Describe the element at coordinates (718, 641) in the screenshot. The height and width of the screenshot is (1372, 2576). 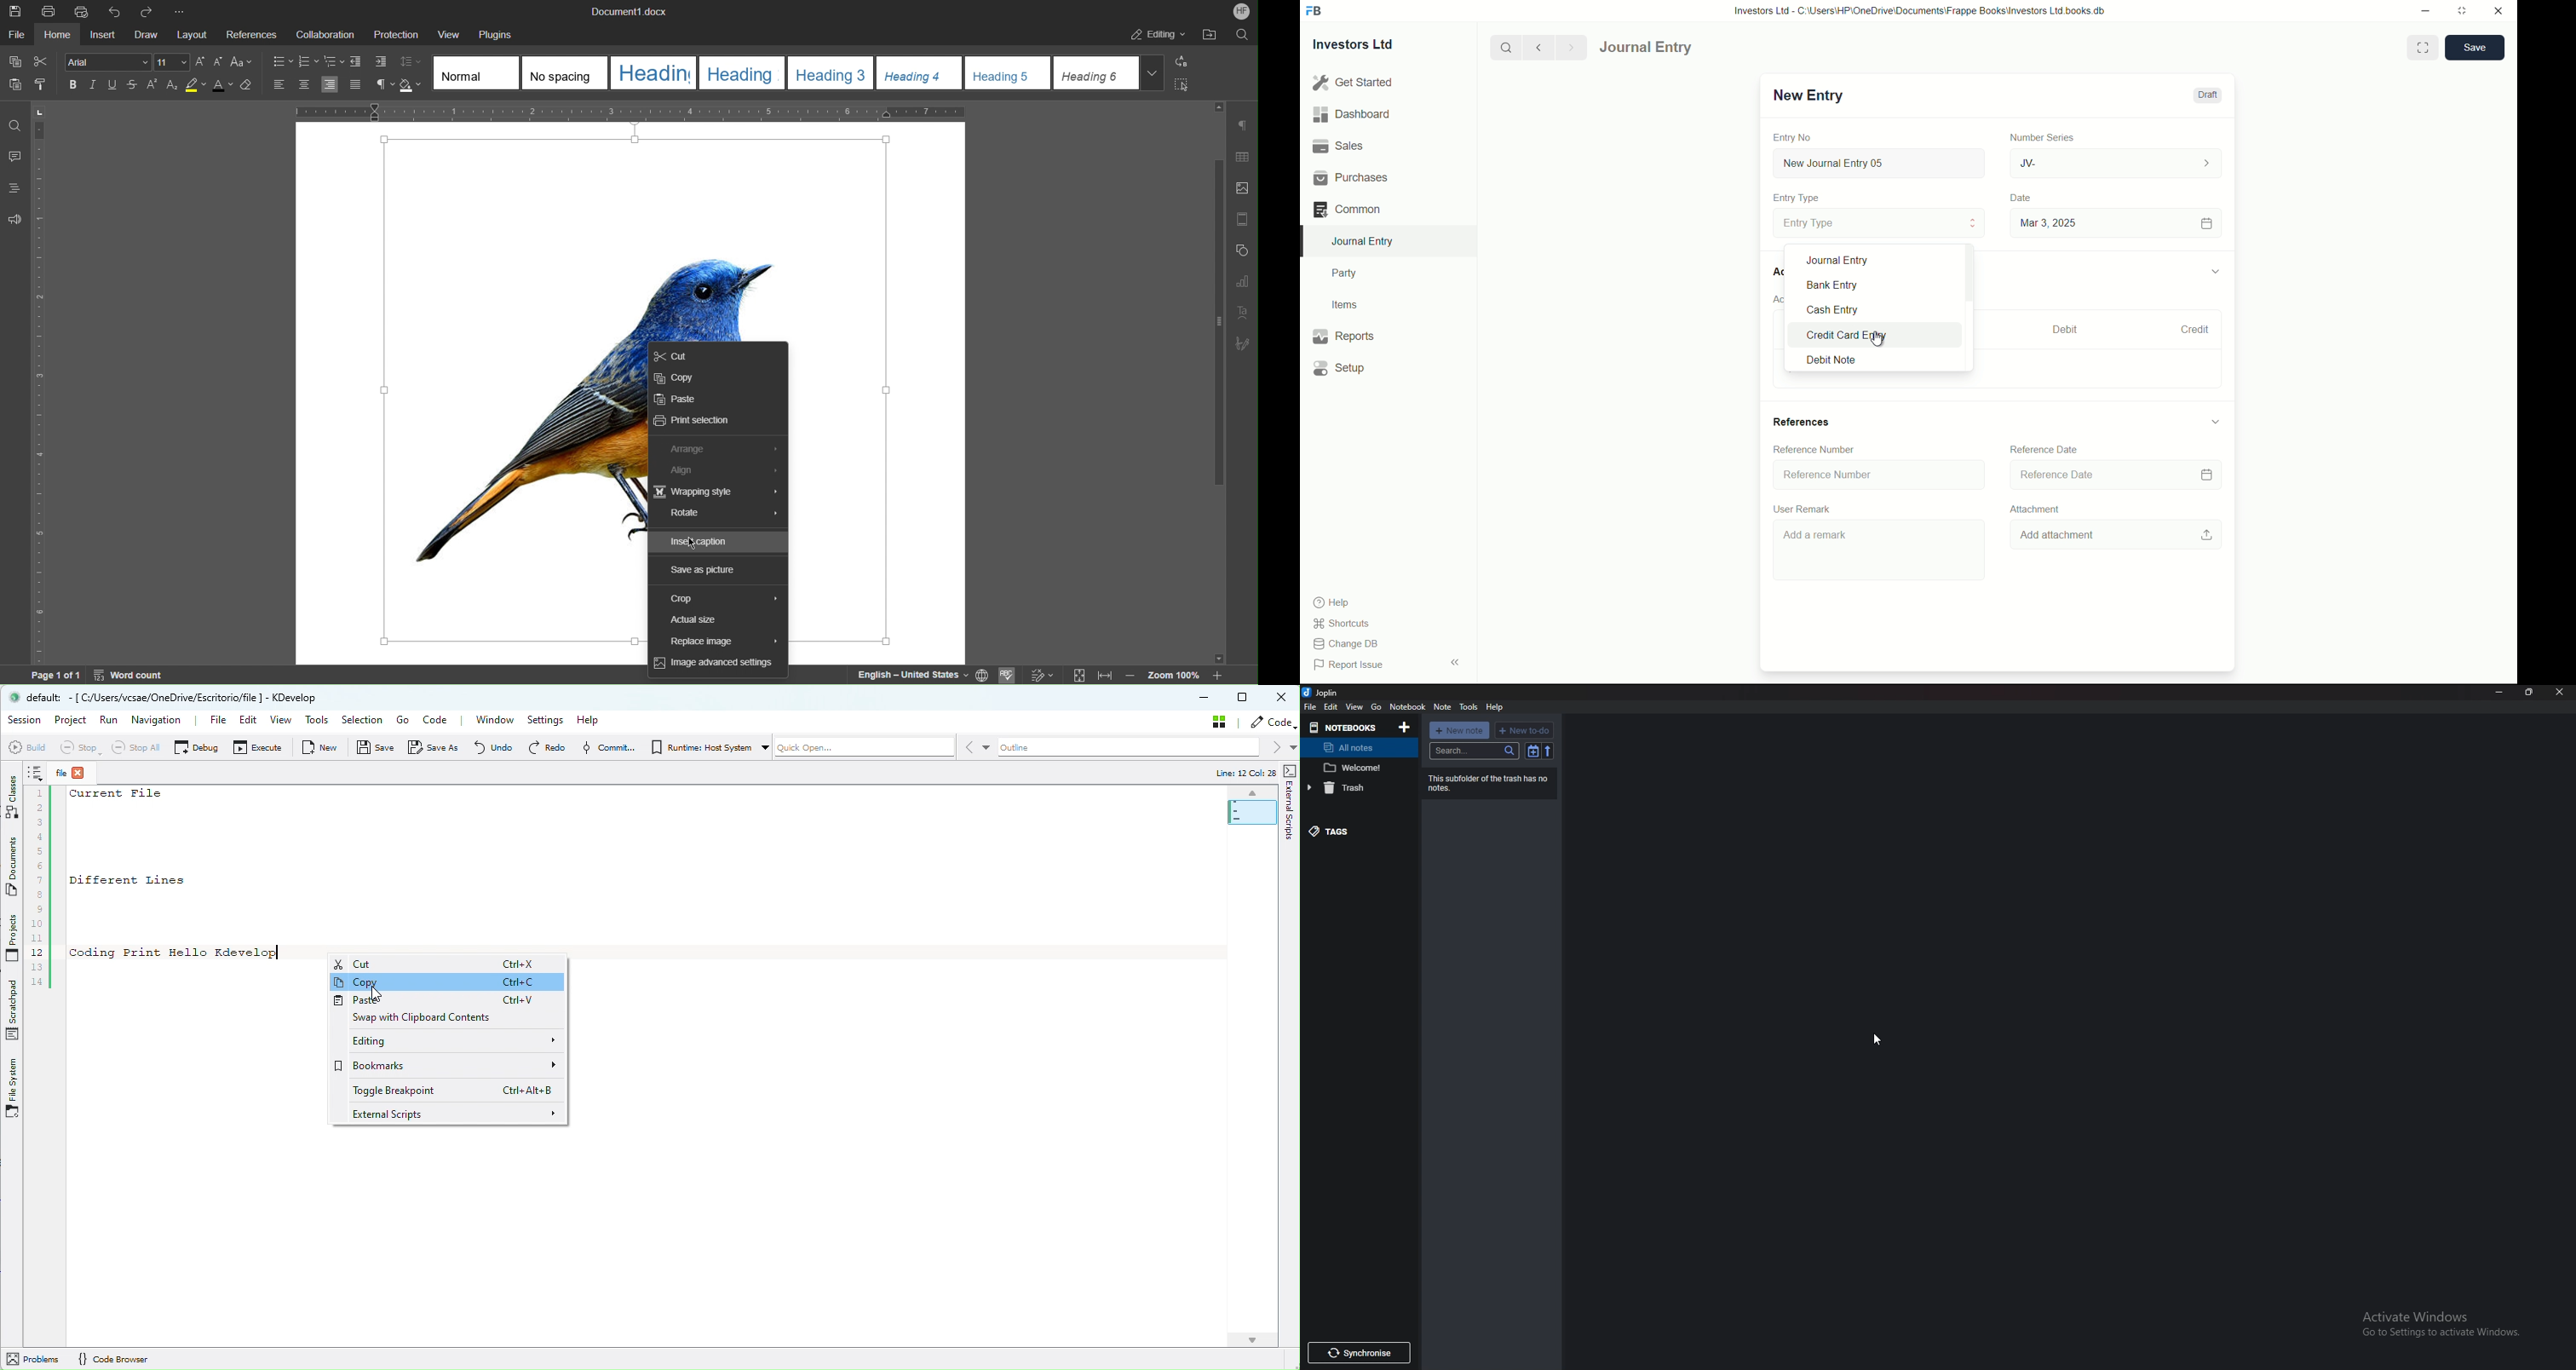
I see `` at that location.